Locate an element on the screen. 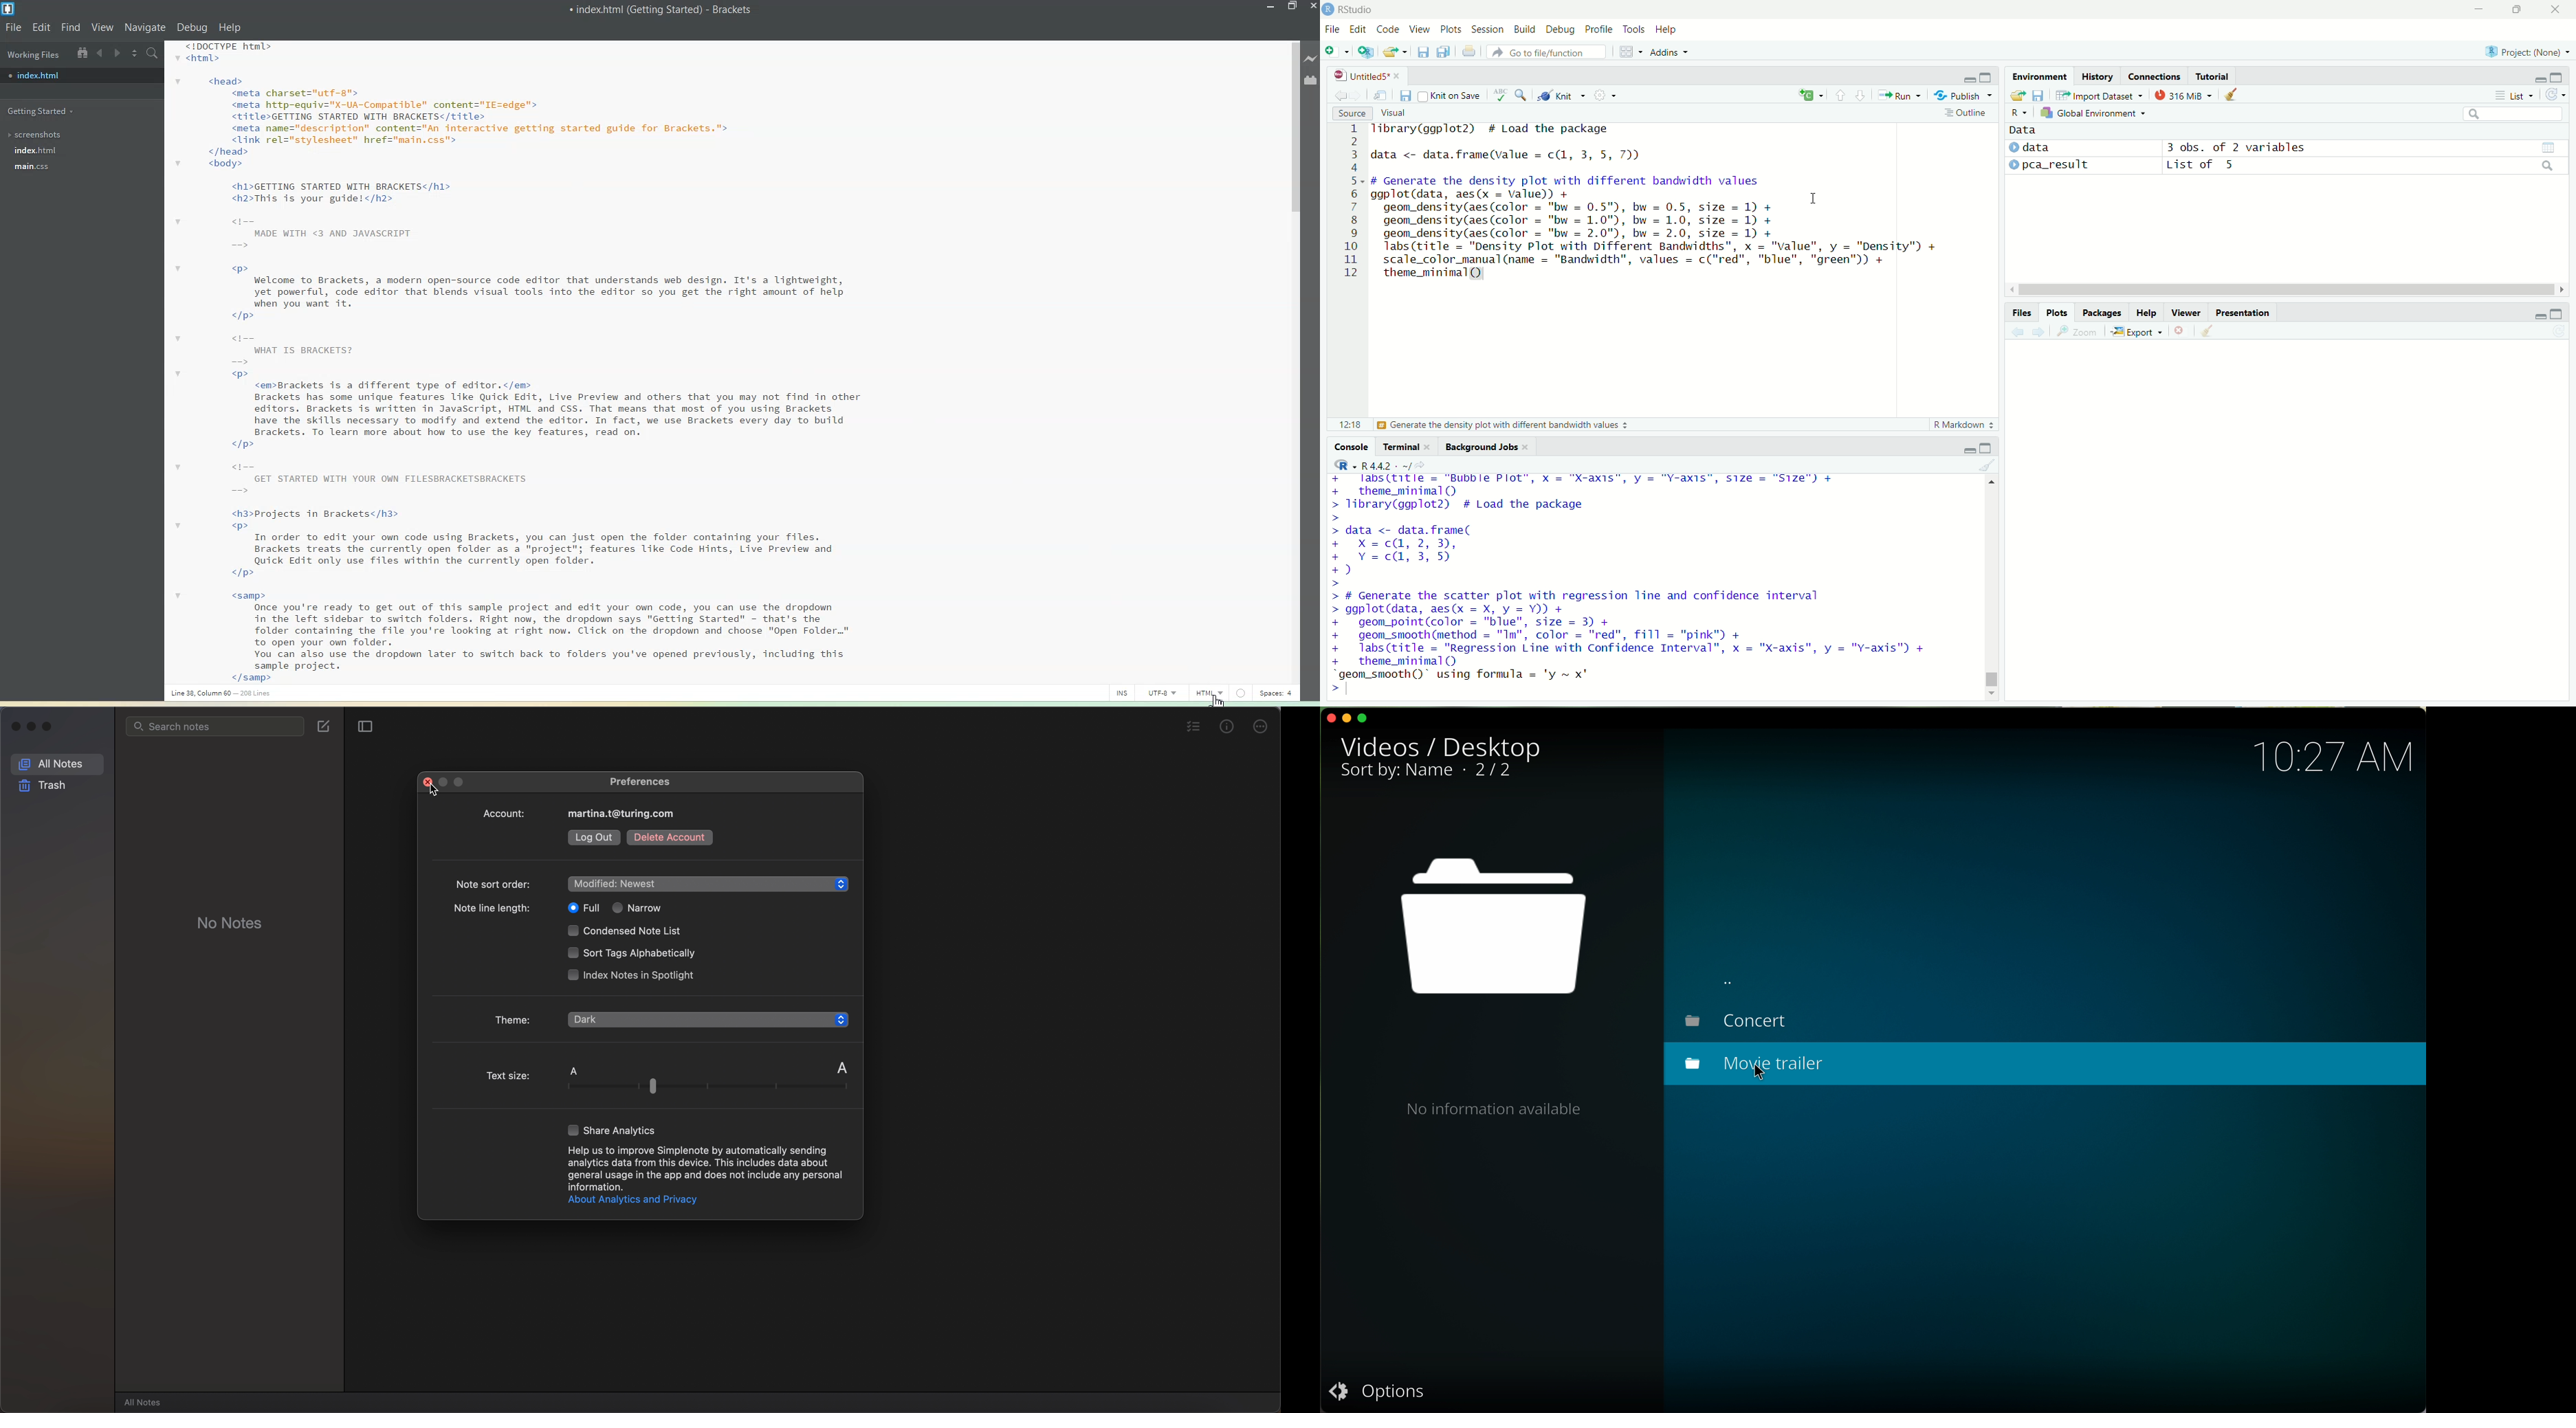 Image resolution: width=2576 pixels, height=1428 pixels. Data is located at coordinates (2023, 130).